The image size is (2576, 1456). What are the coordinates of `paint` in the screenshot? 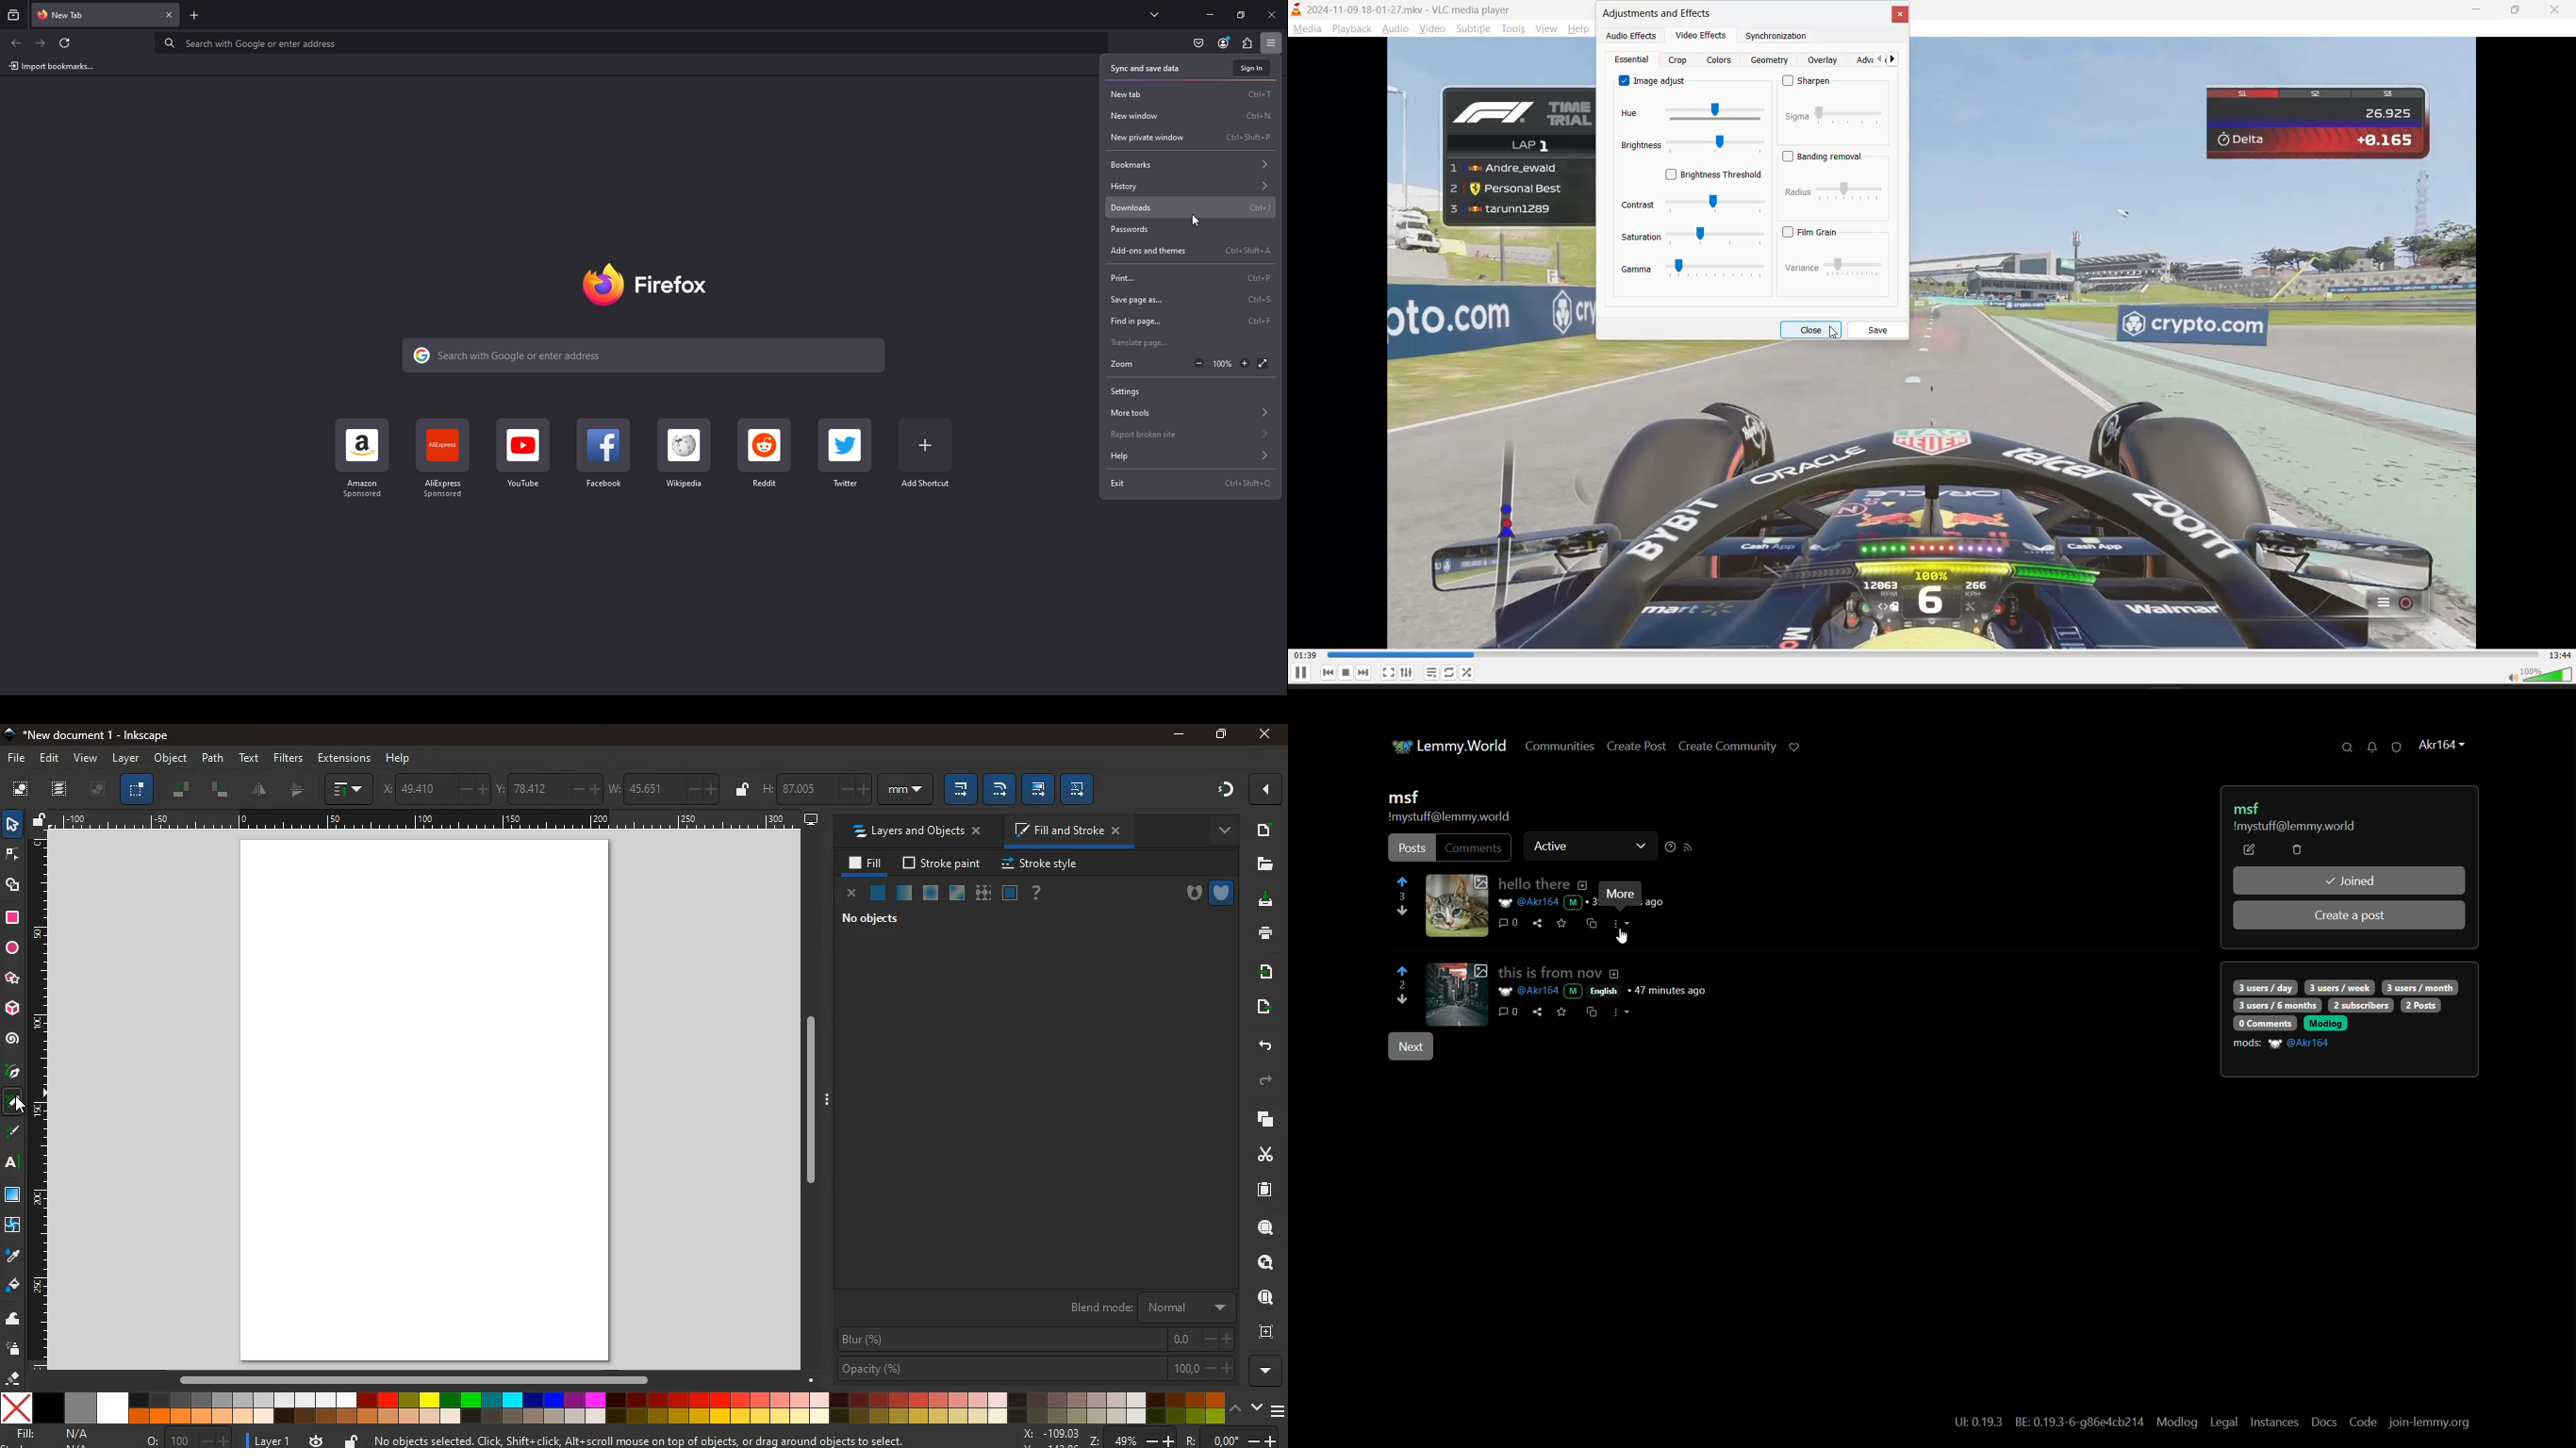 It's located at (14, 1286).